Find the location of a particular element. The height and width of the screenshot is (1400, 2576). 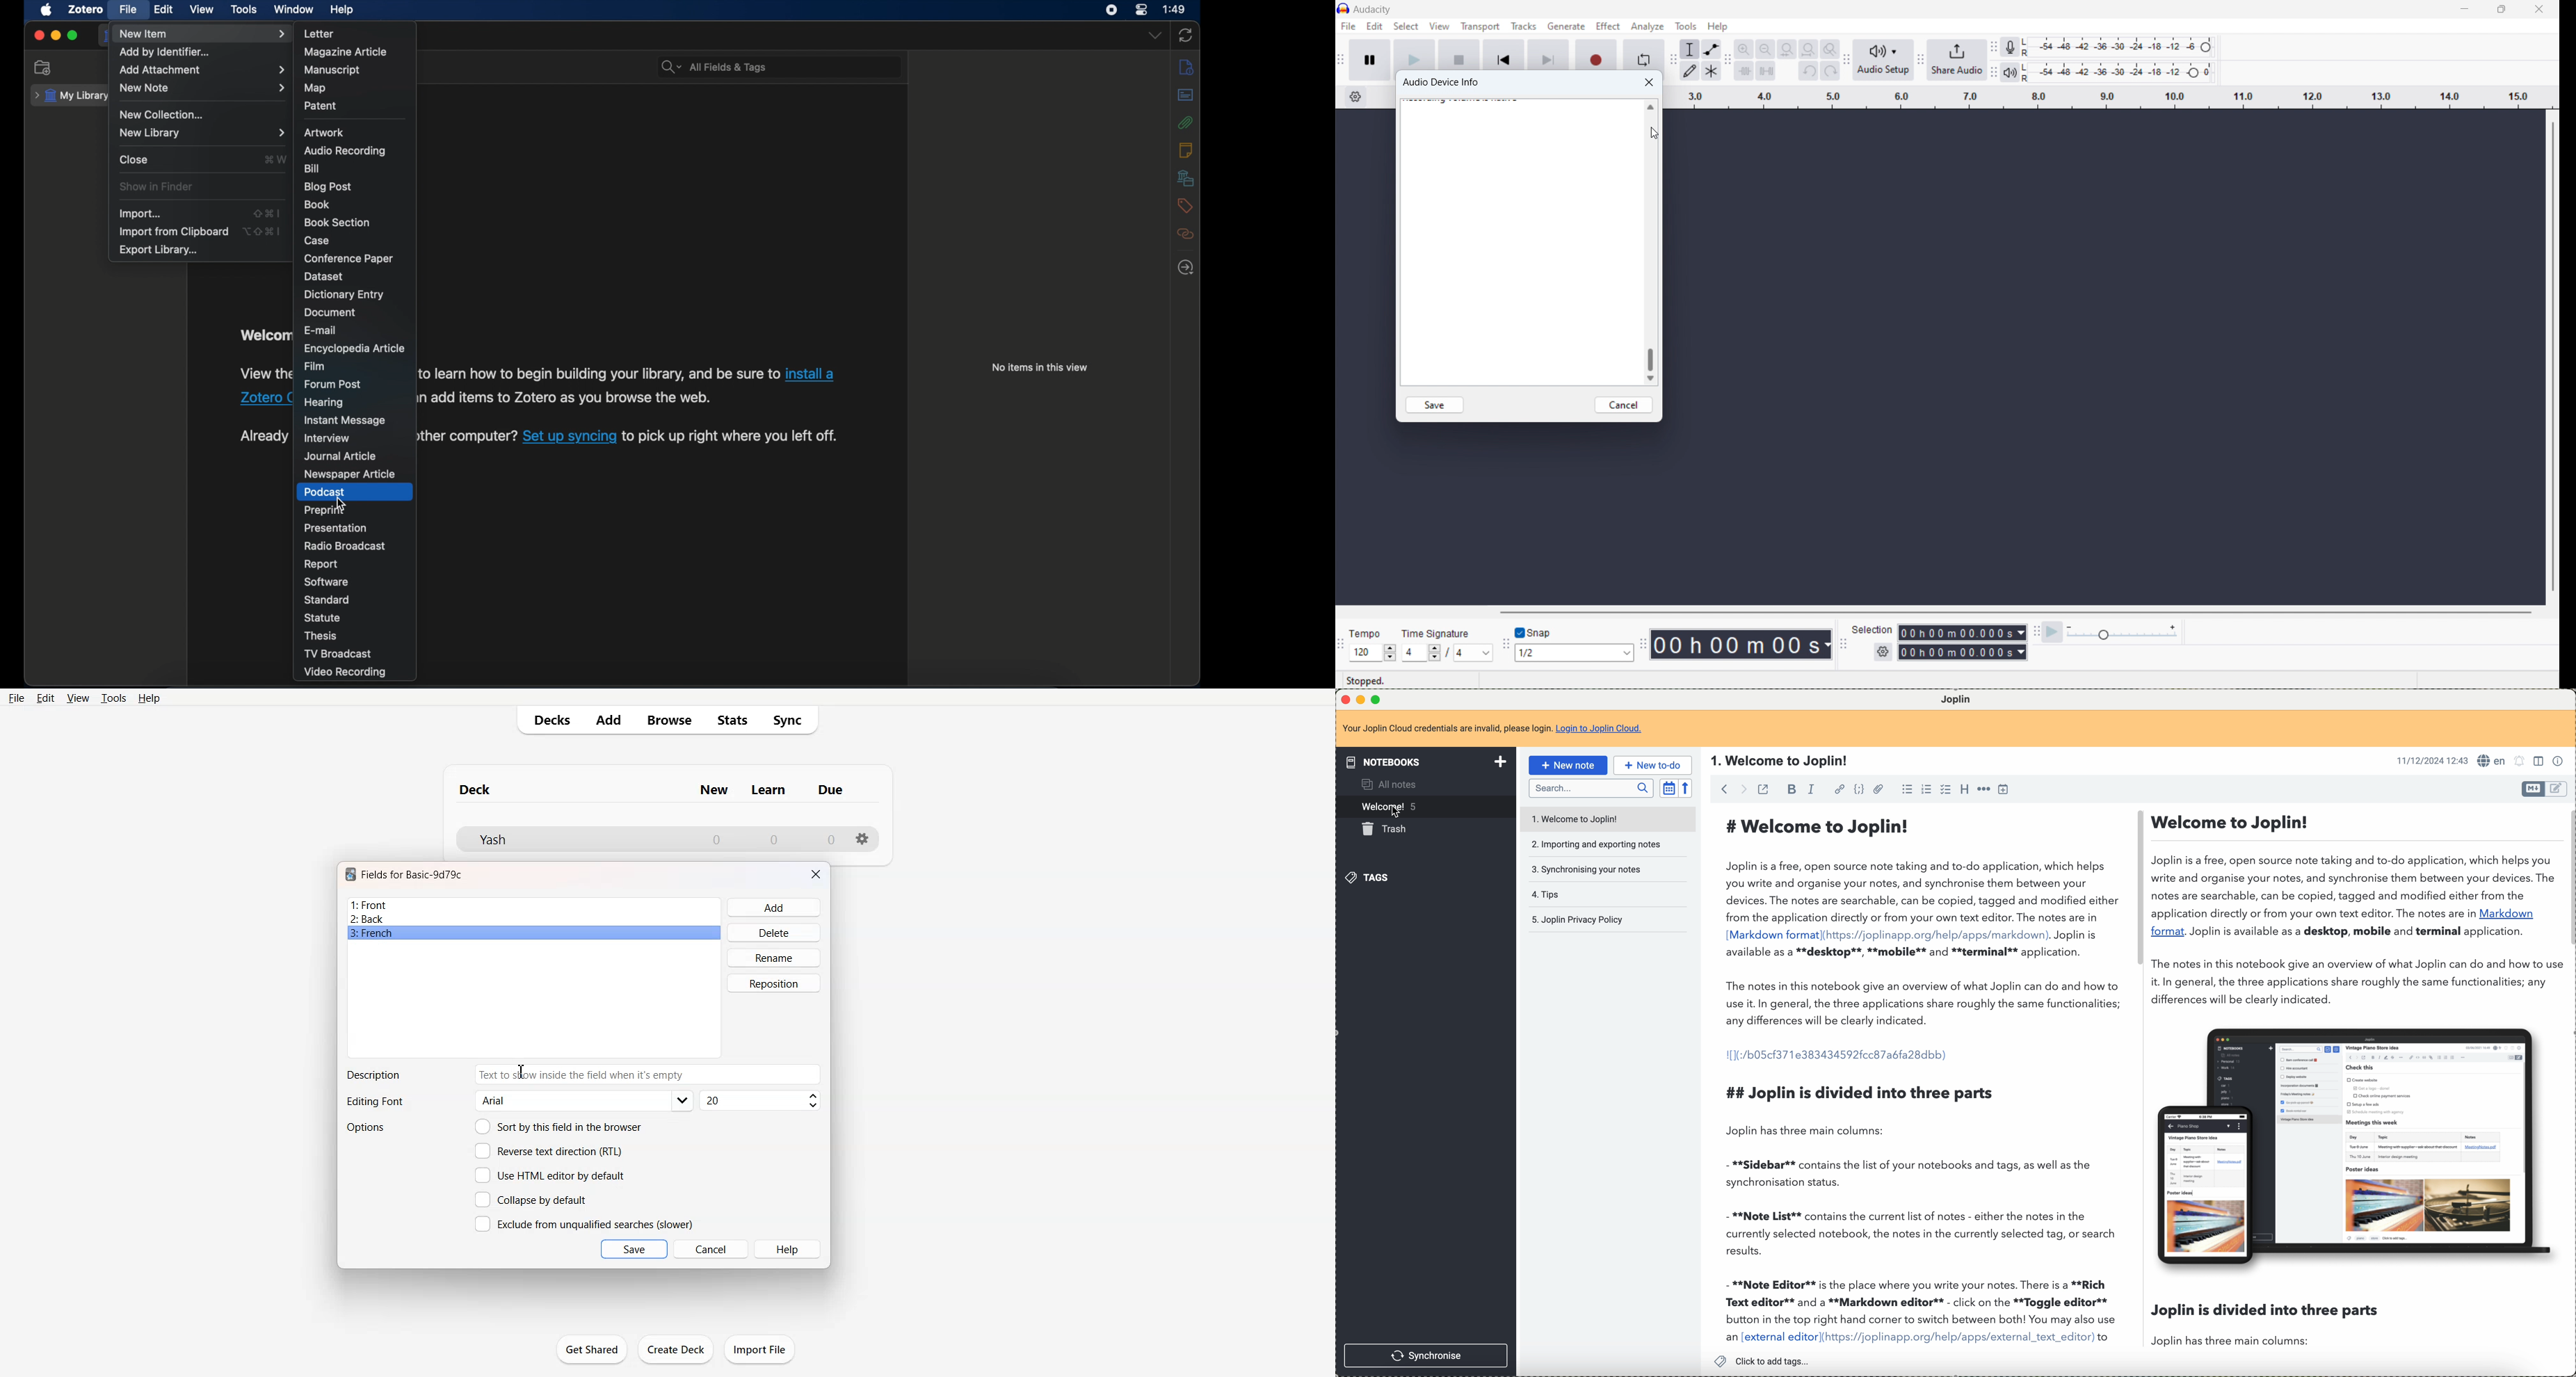

Tempo is located at coordinates (1365, 633).